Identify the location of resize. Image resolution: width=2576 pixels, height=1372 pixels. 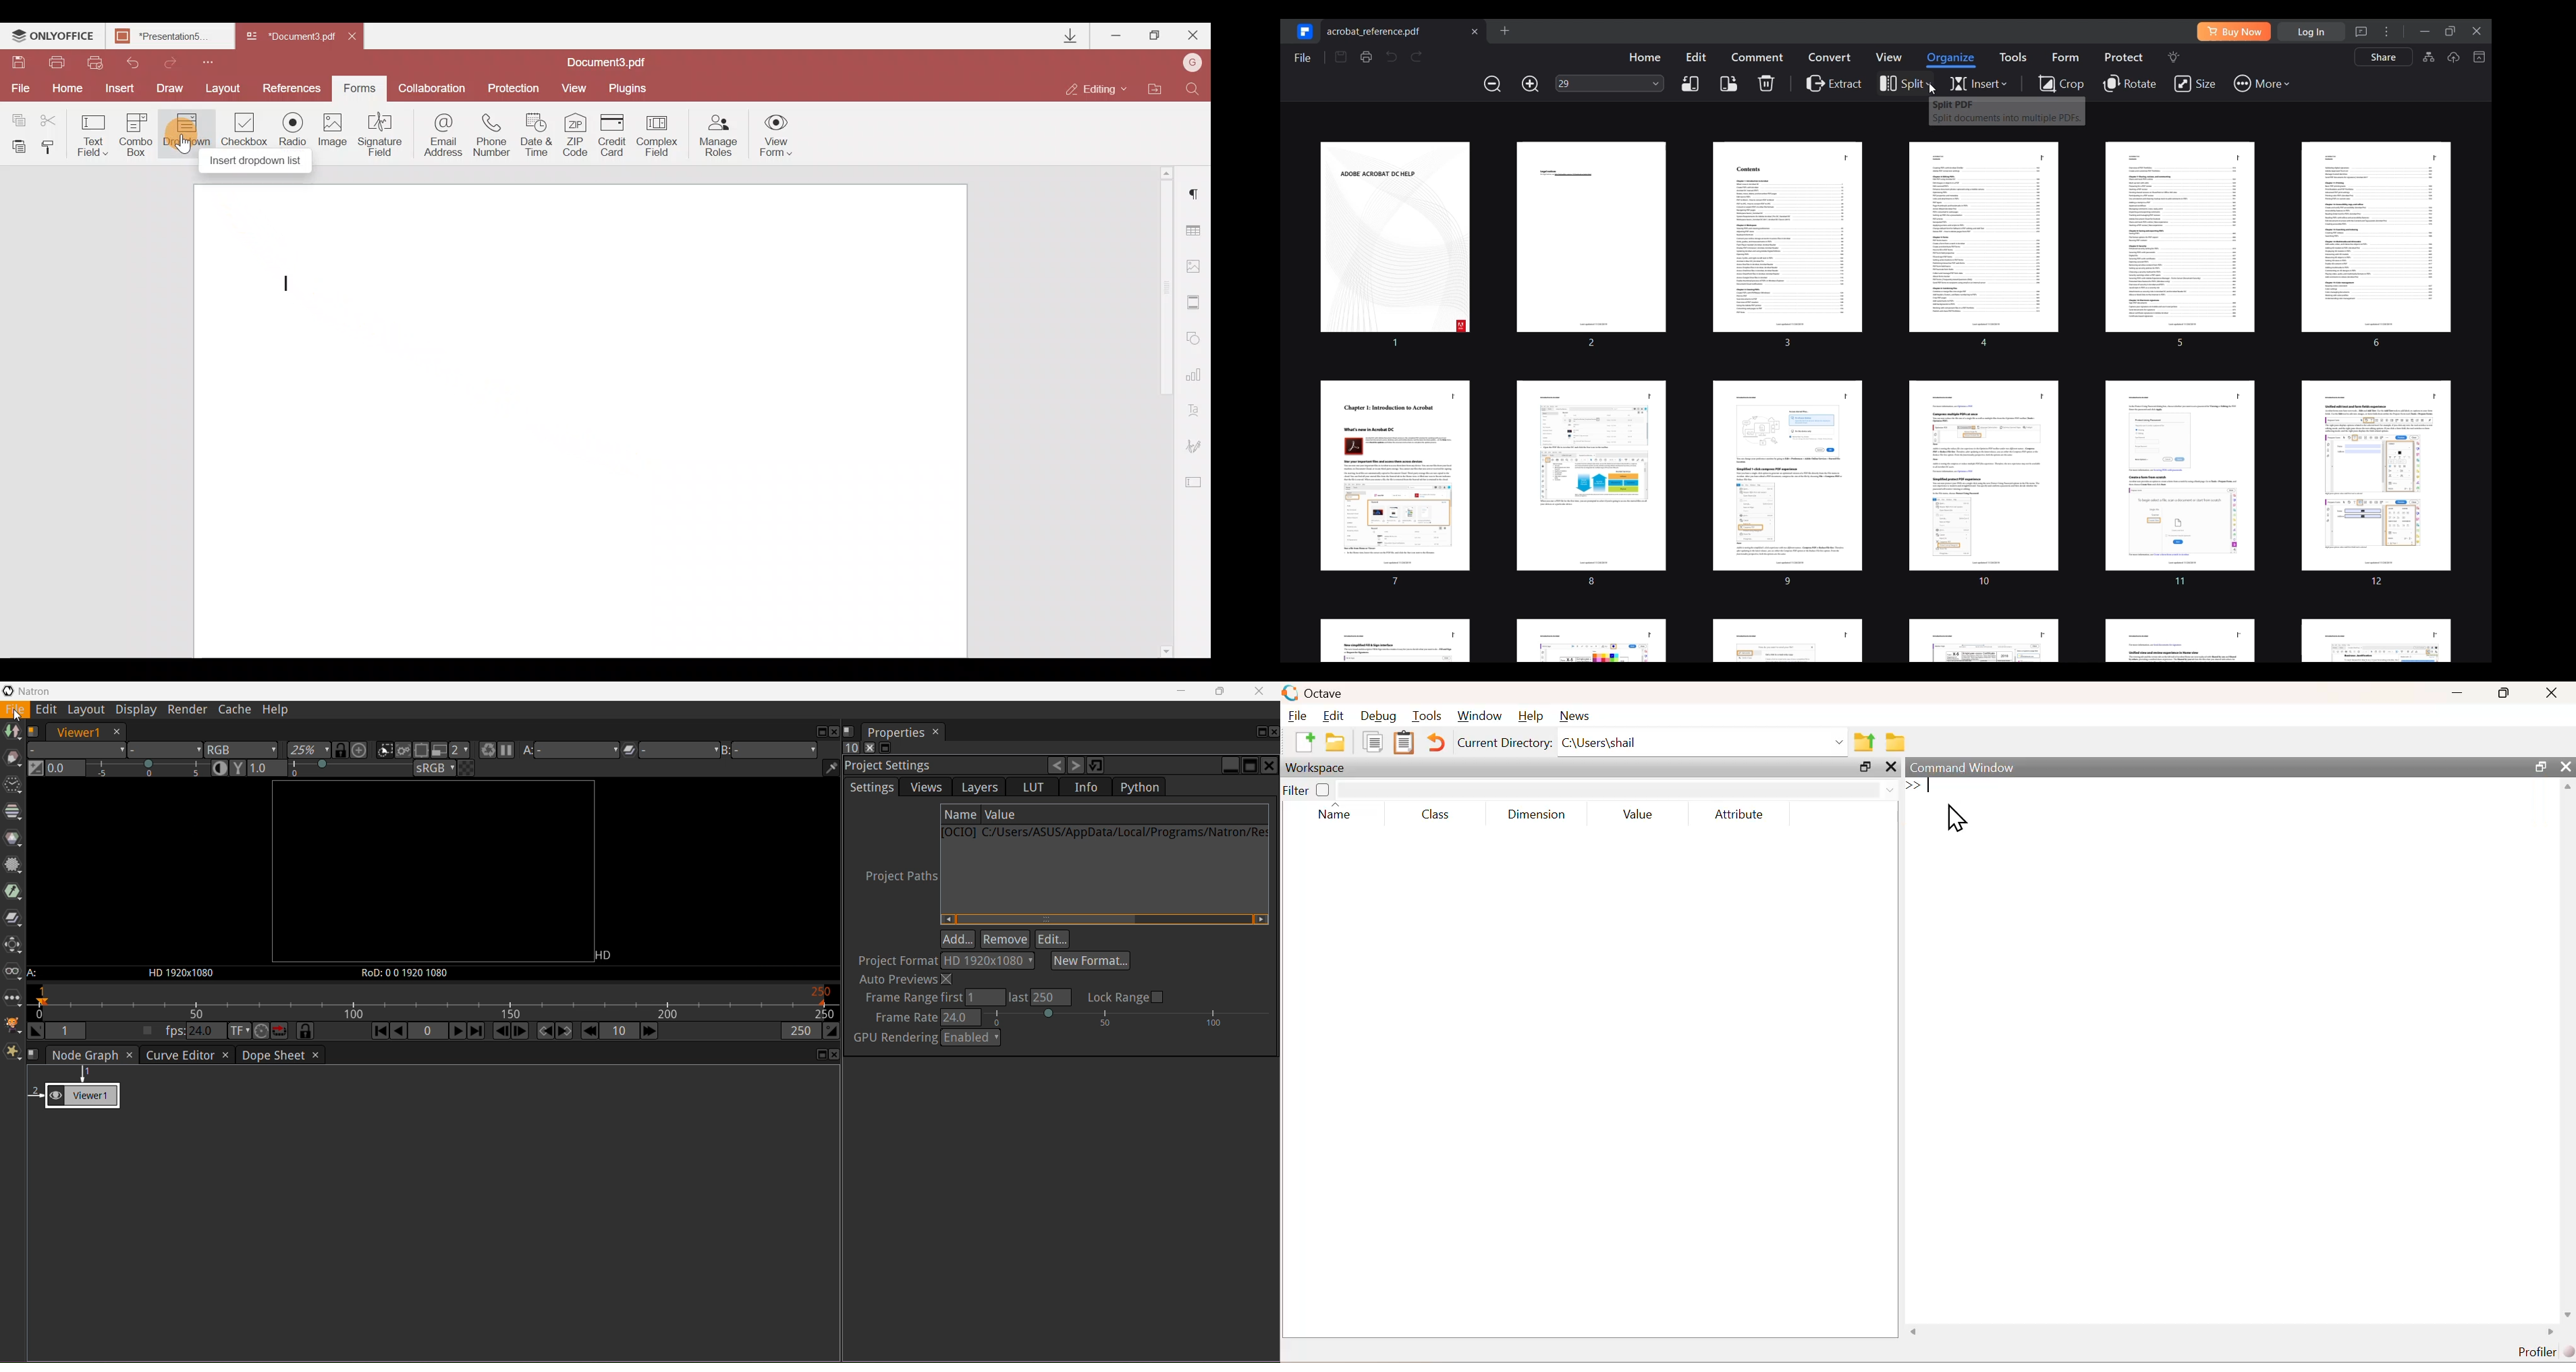
(1866, 767).